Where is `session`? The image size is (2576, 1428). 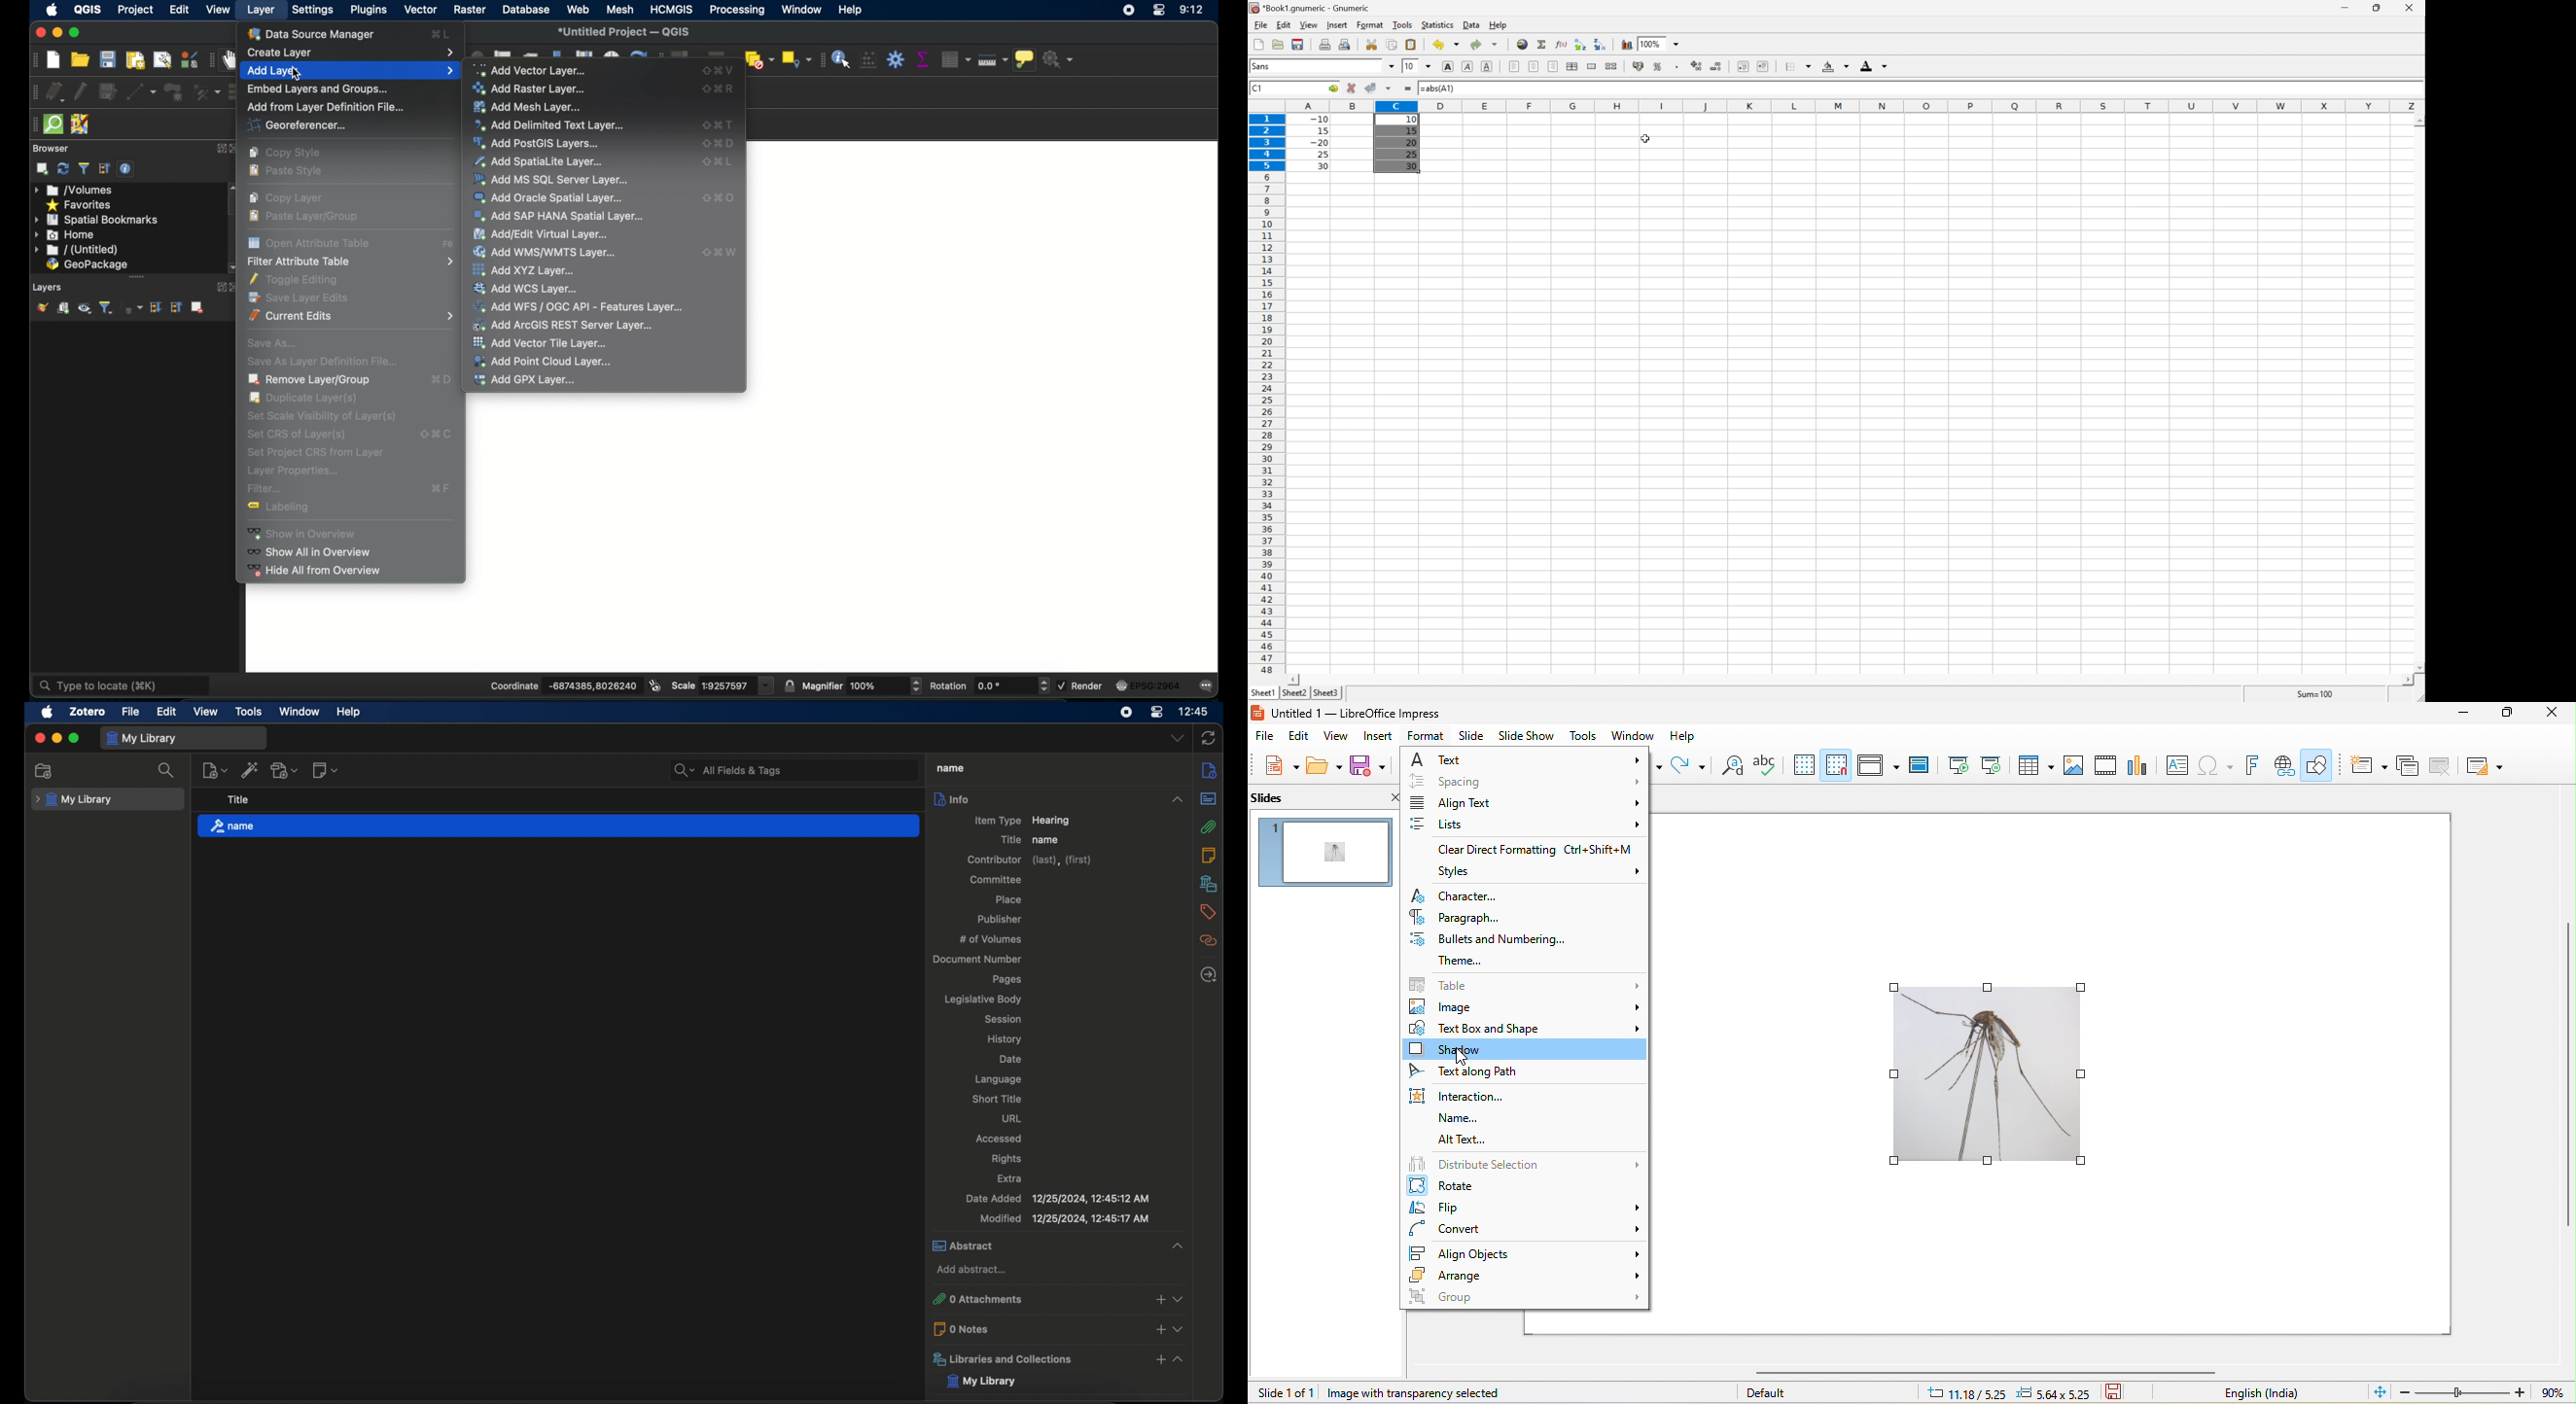
session is located at coordinates (1002, 1019).